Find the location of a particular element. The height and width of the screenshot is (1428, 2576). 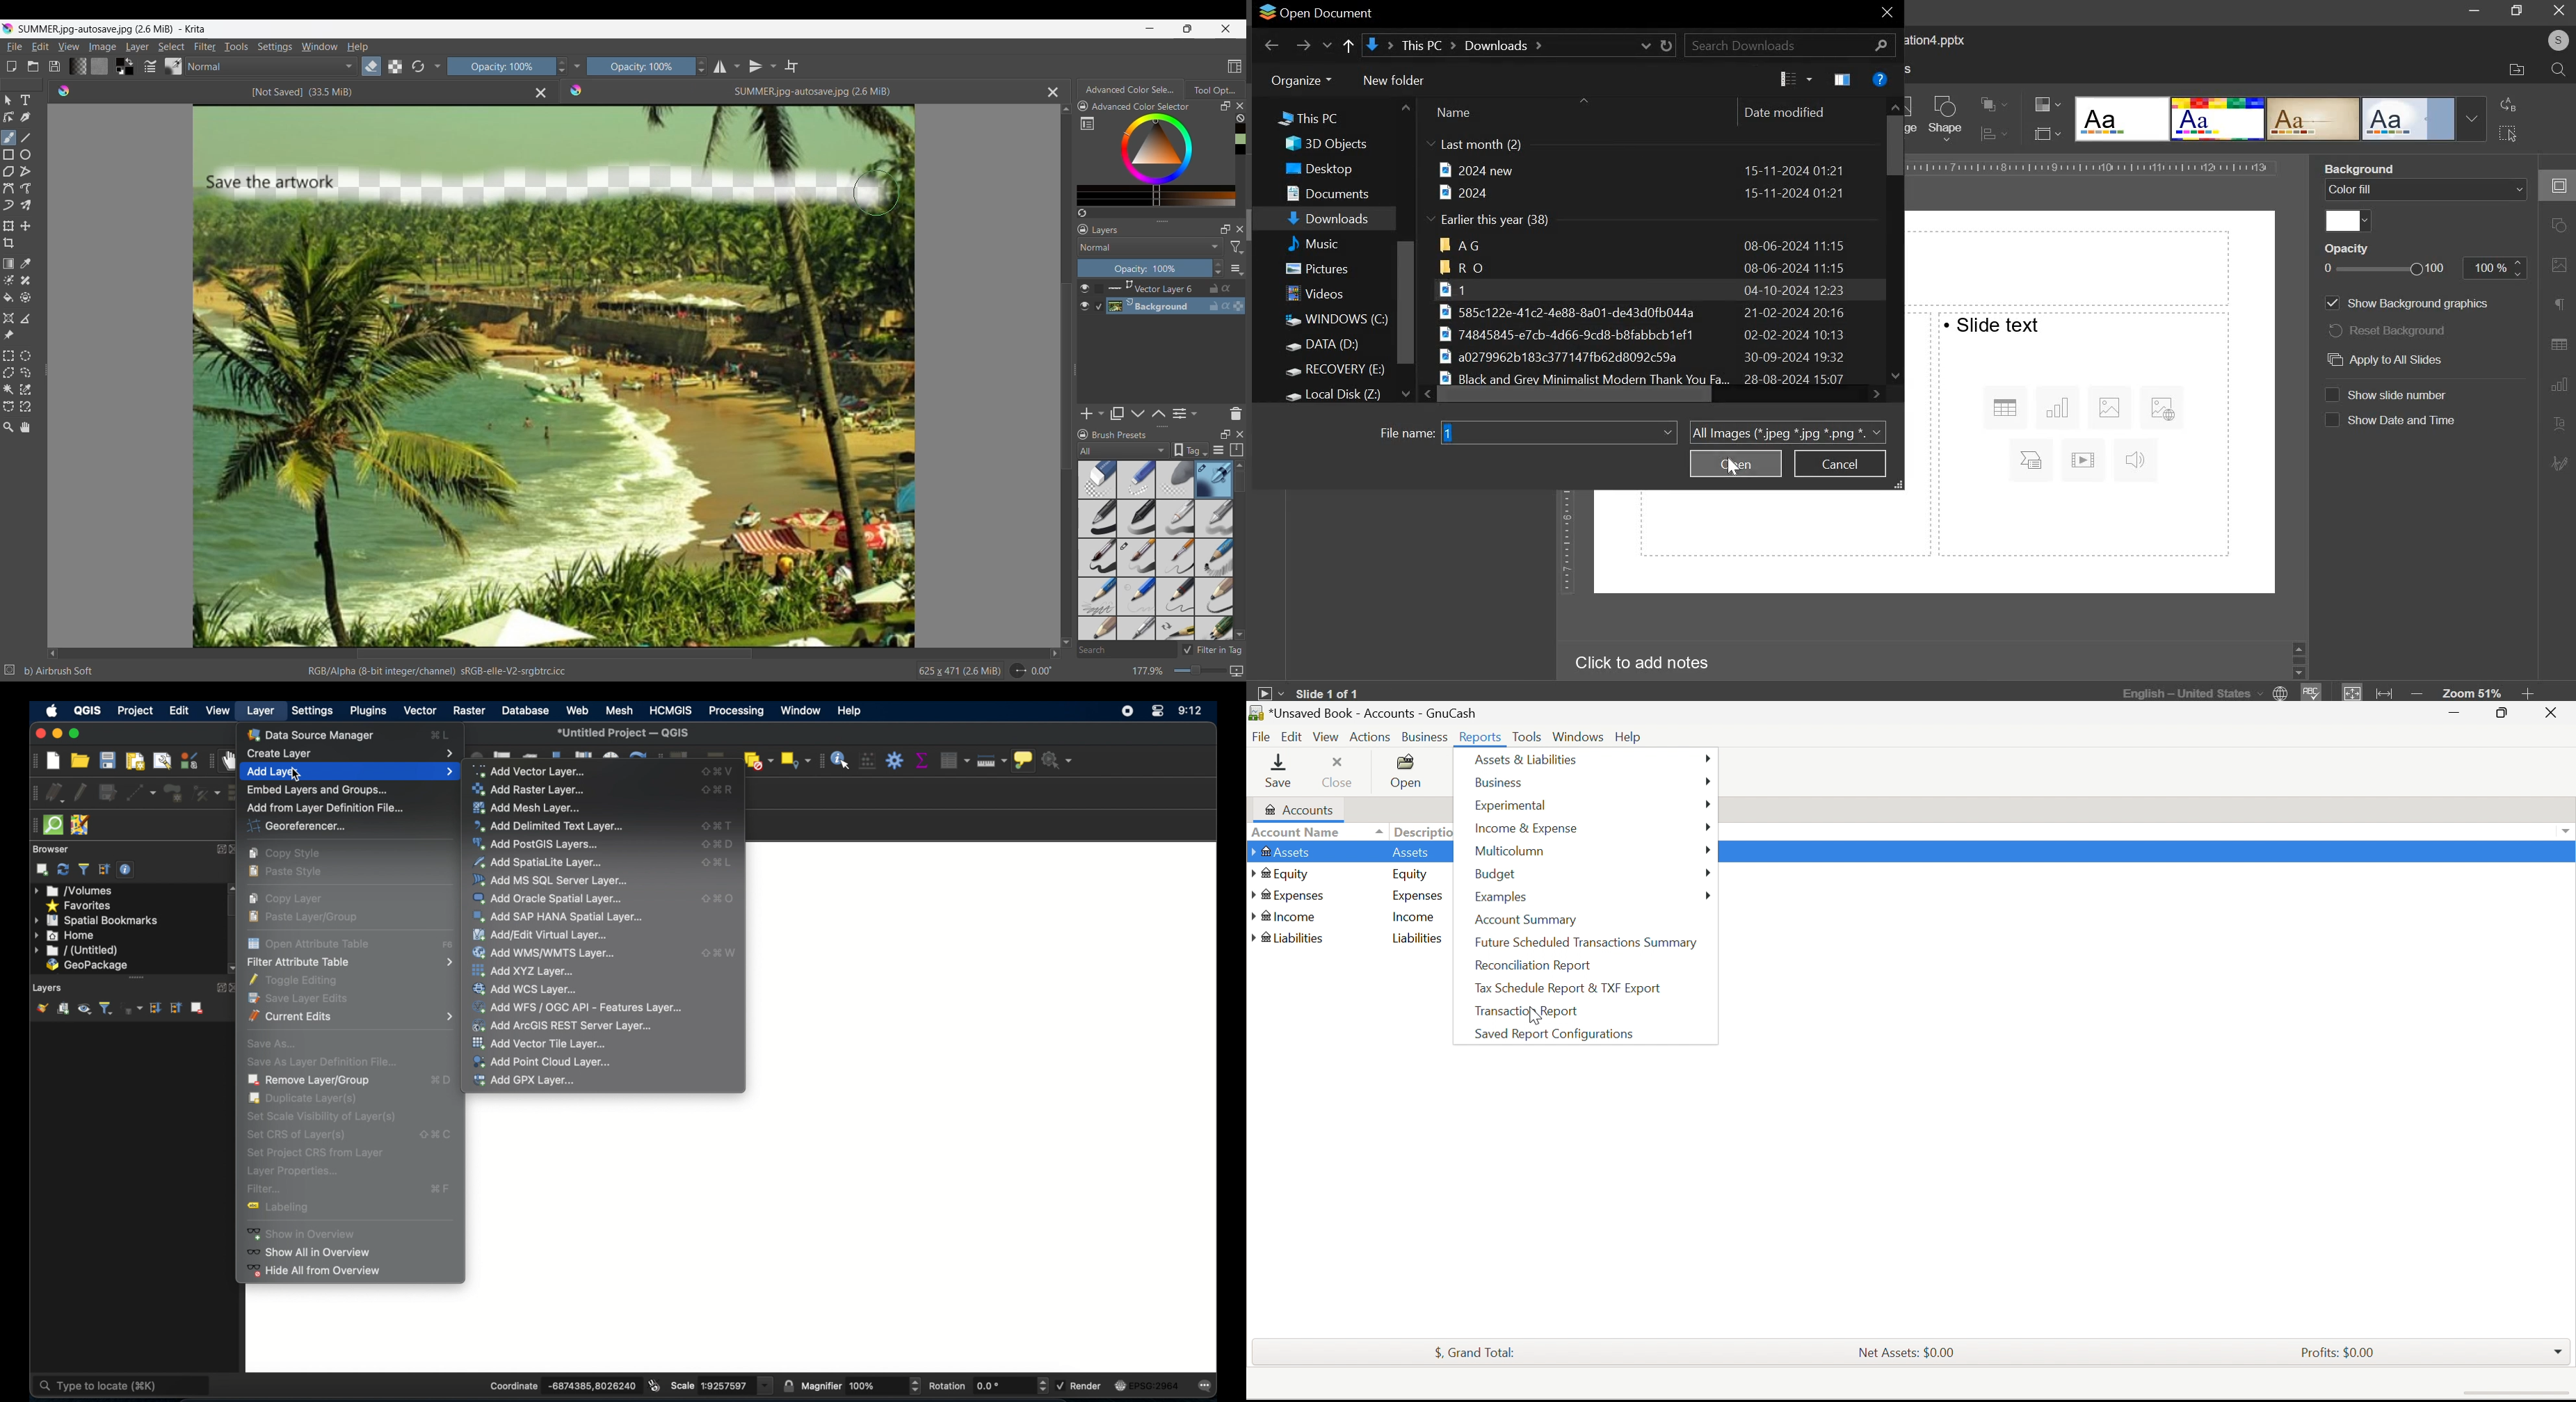

home is located at coordinates (66, 935).